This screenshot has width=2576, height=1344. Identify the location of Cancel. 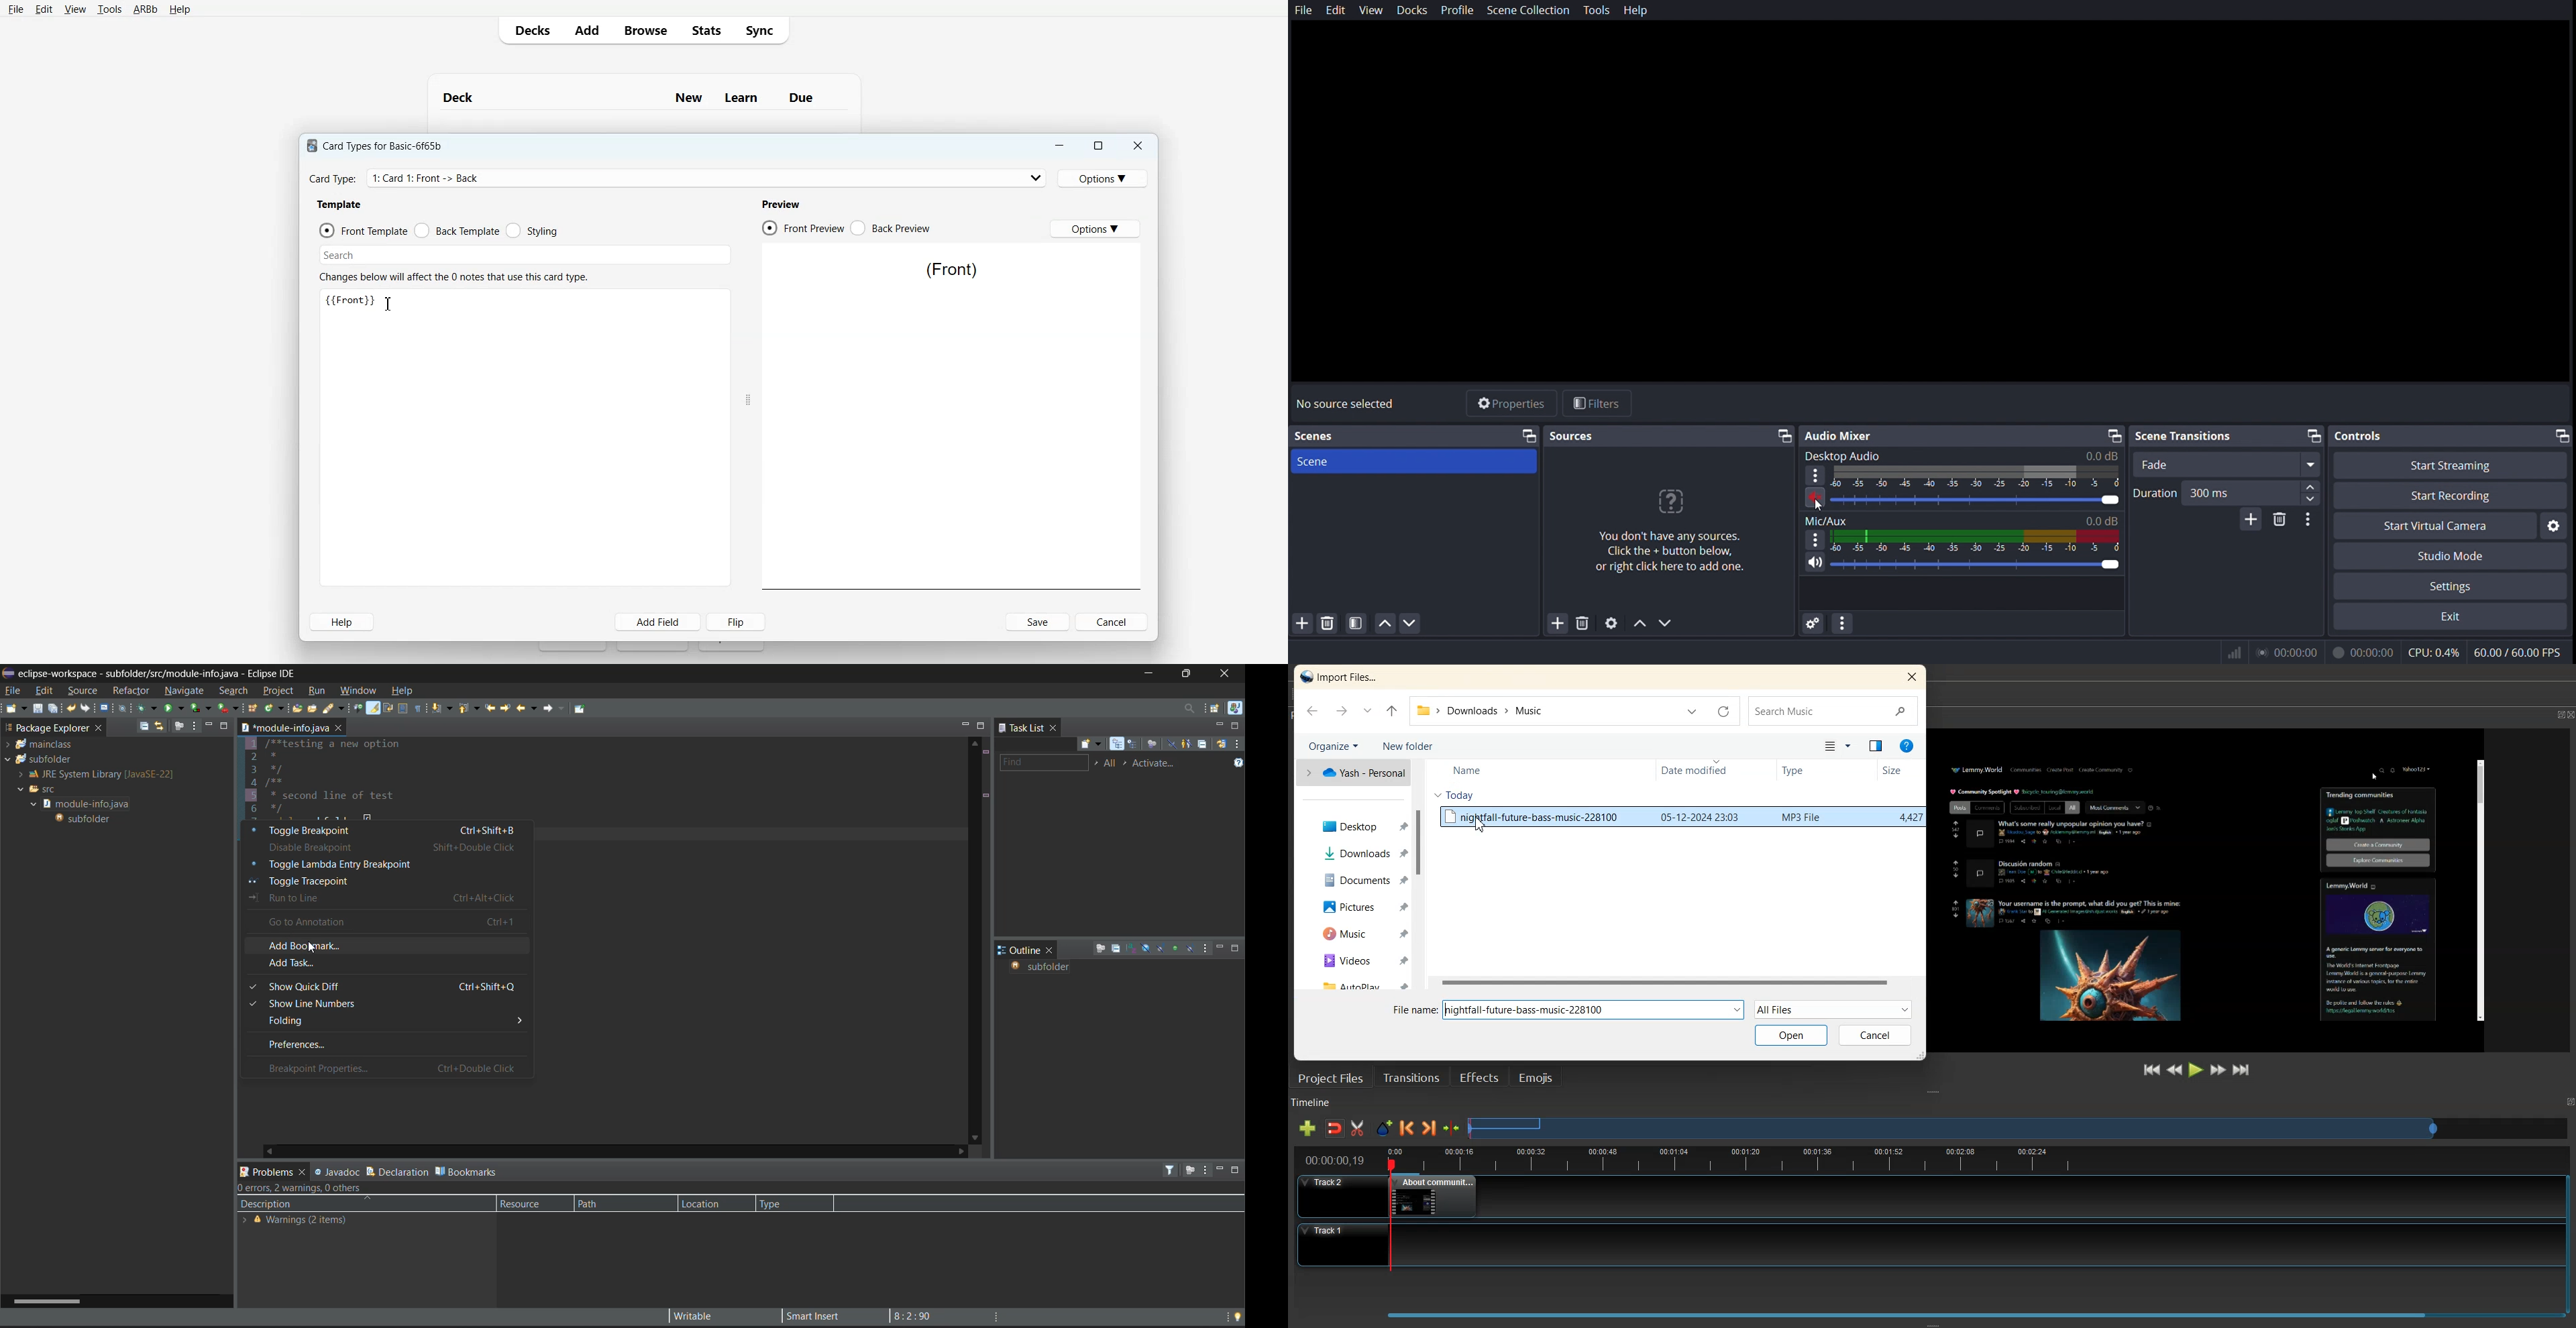
(1112, 622).